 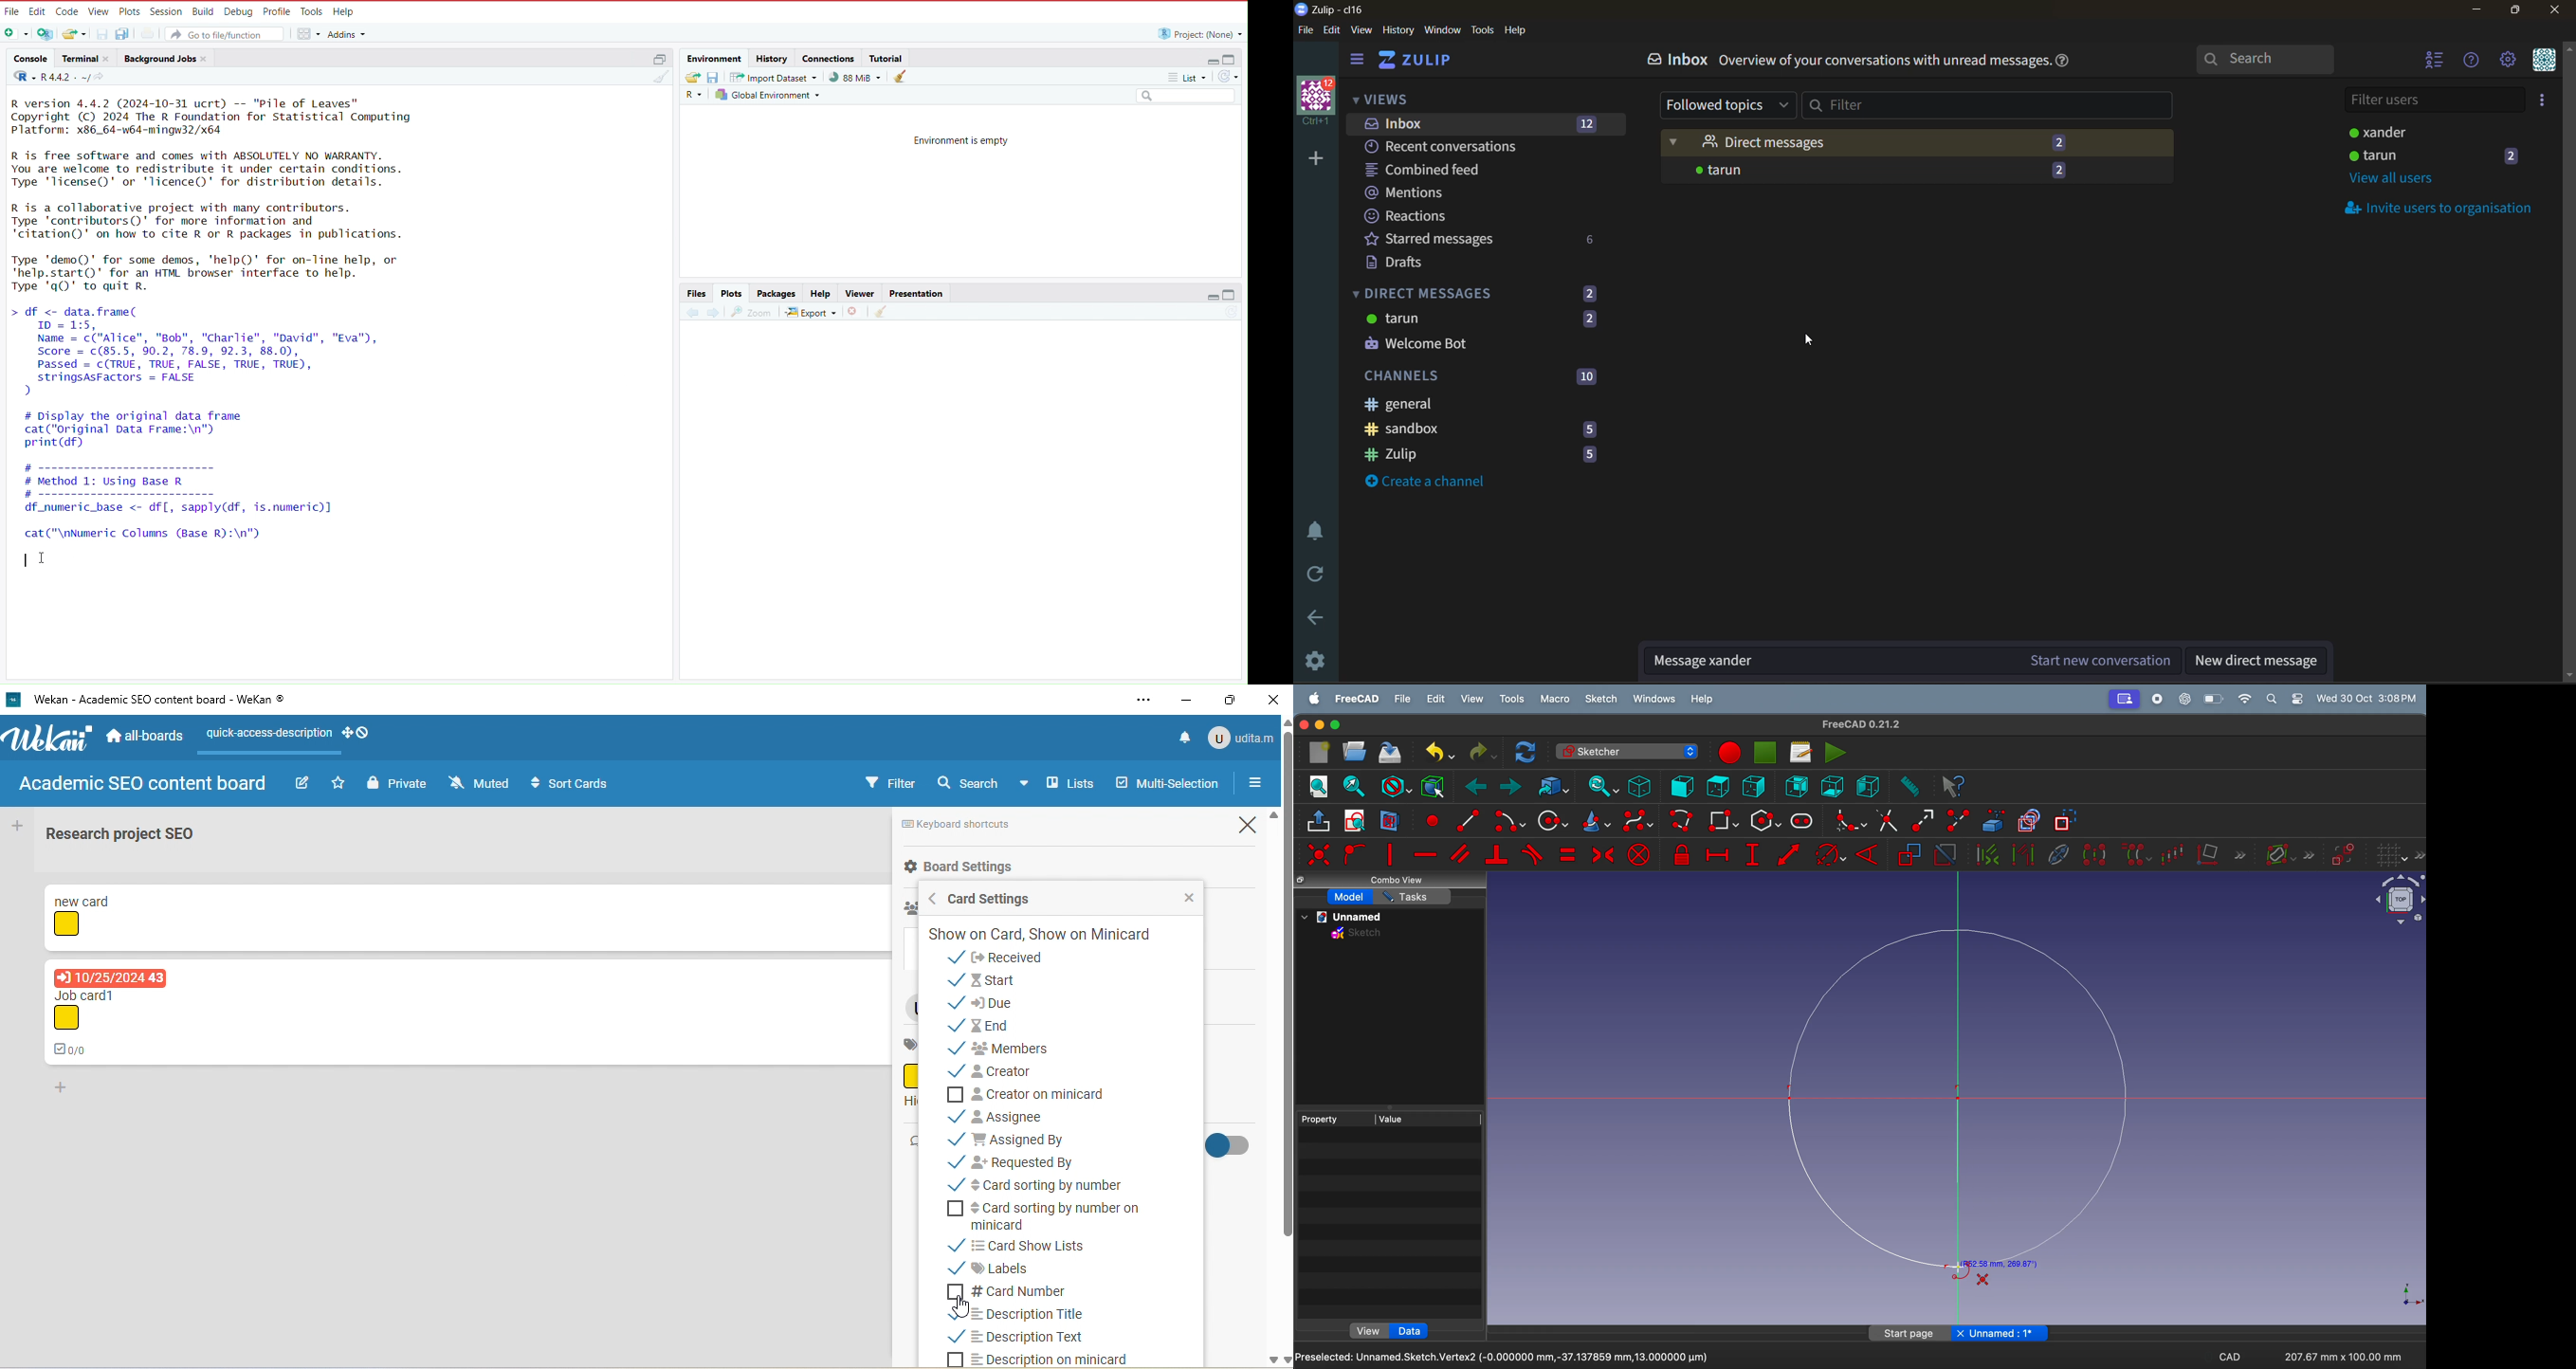 What do you see at coordinates (1486, 240) in the screenshot?
I see `starred messages 6` at bounding box center [1486, 240].